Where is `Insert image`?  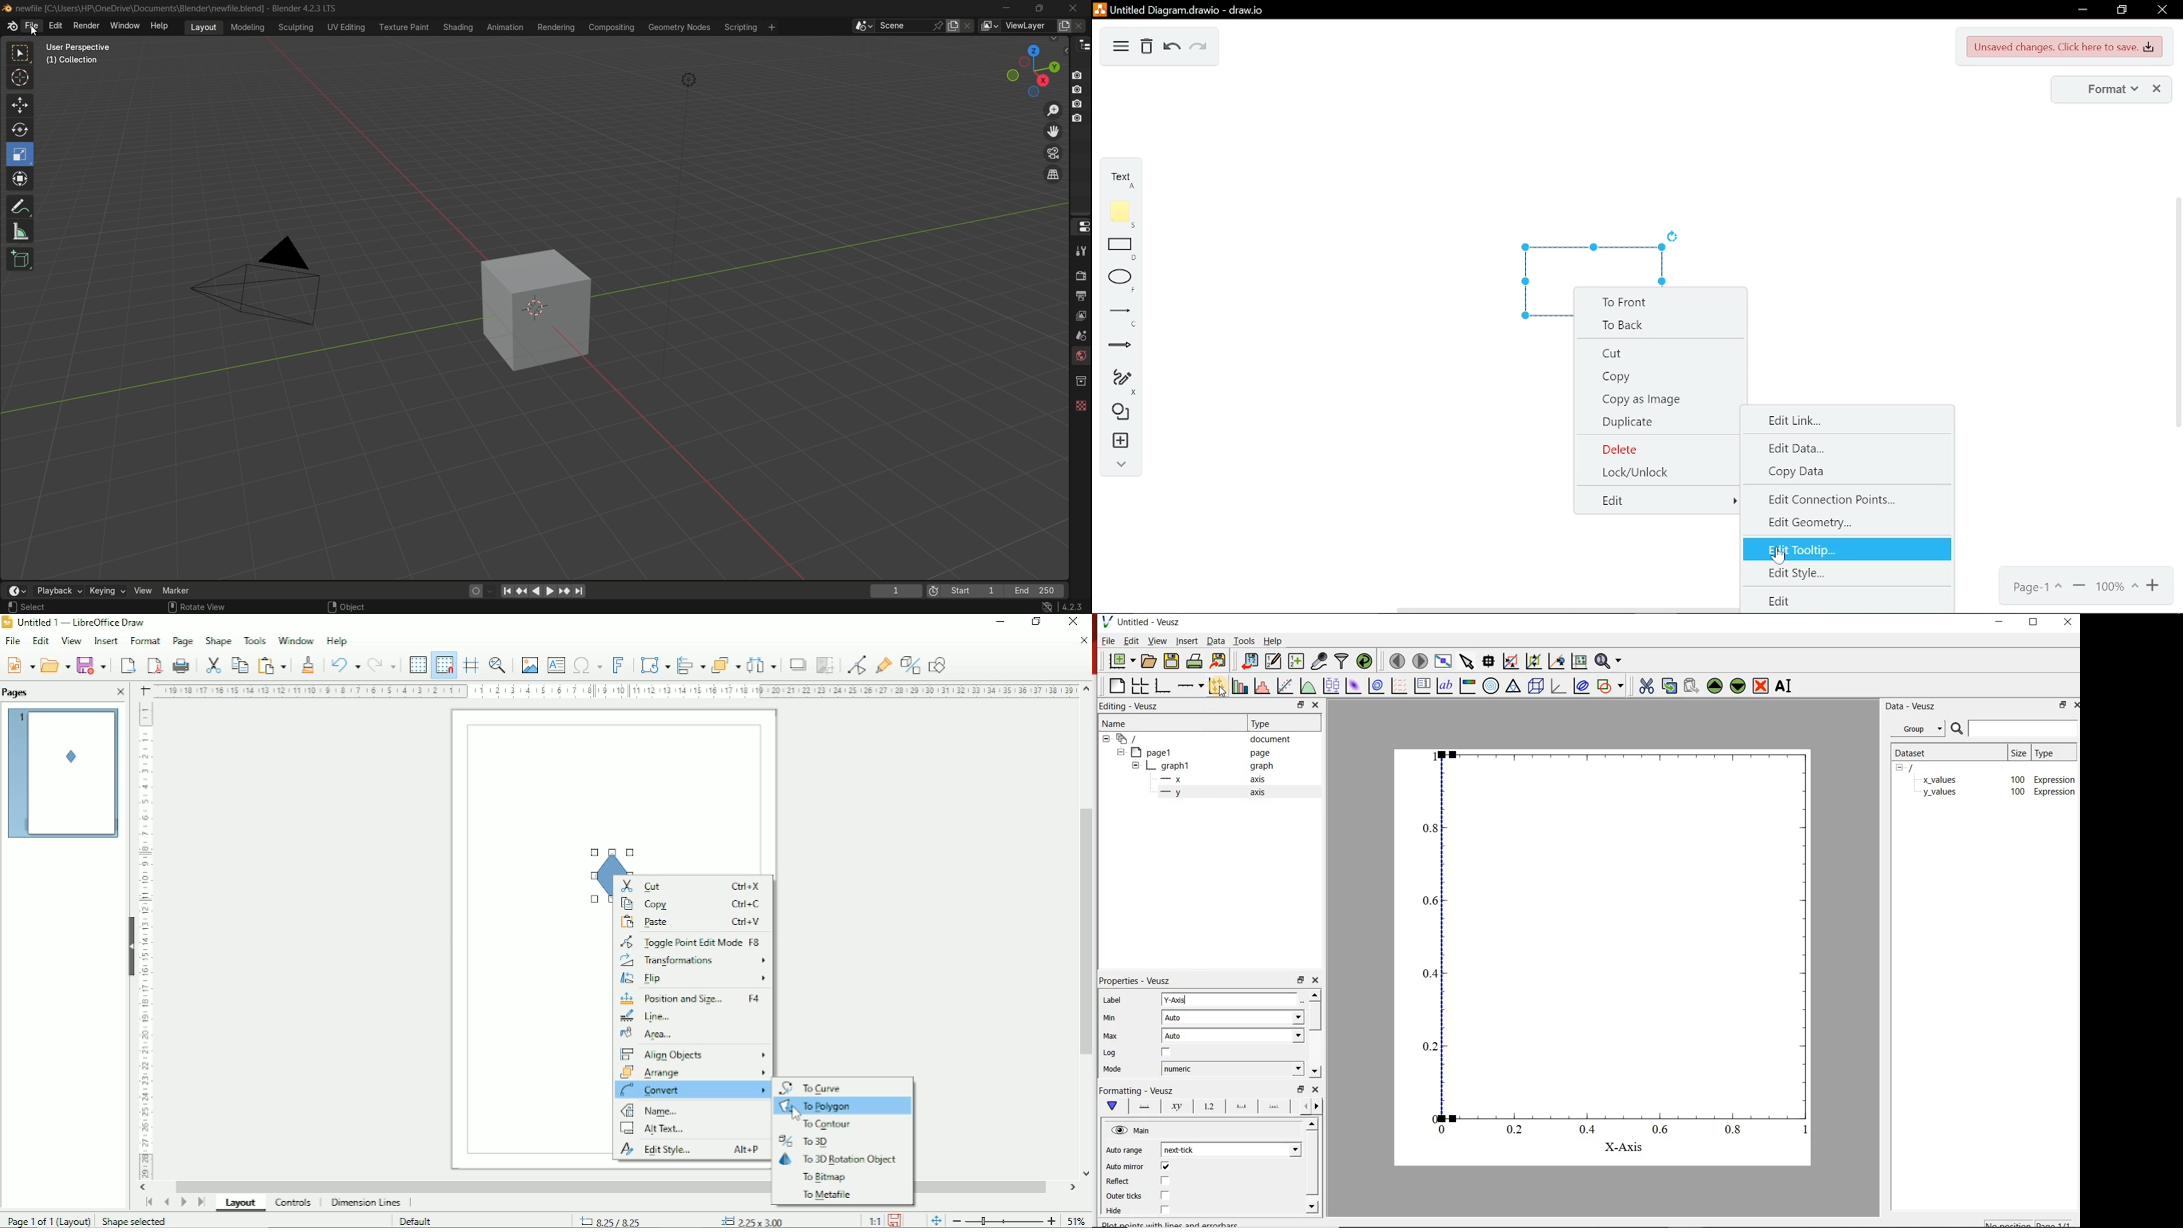
Insert image is located at coordinates (528, 665).